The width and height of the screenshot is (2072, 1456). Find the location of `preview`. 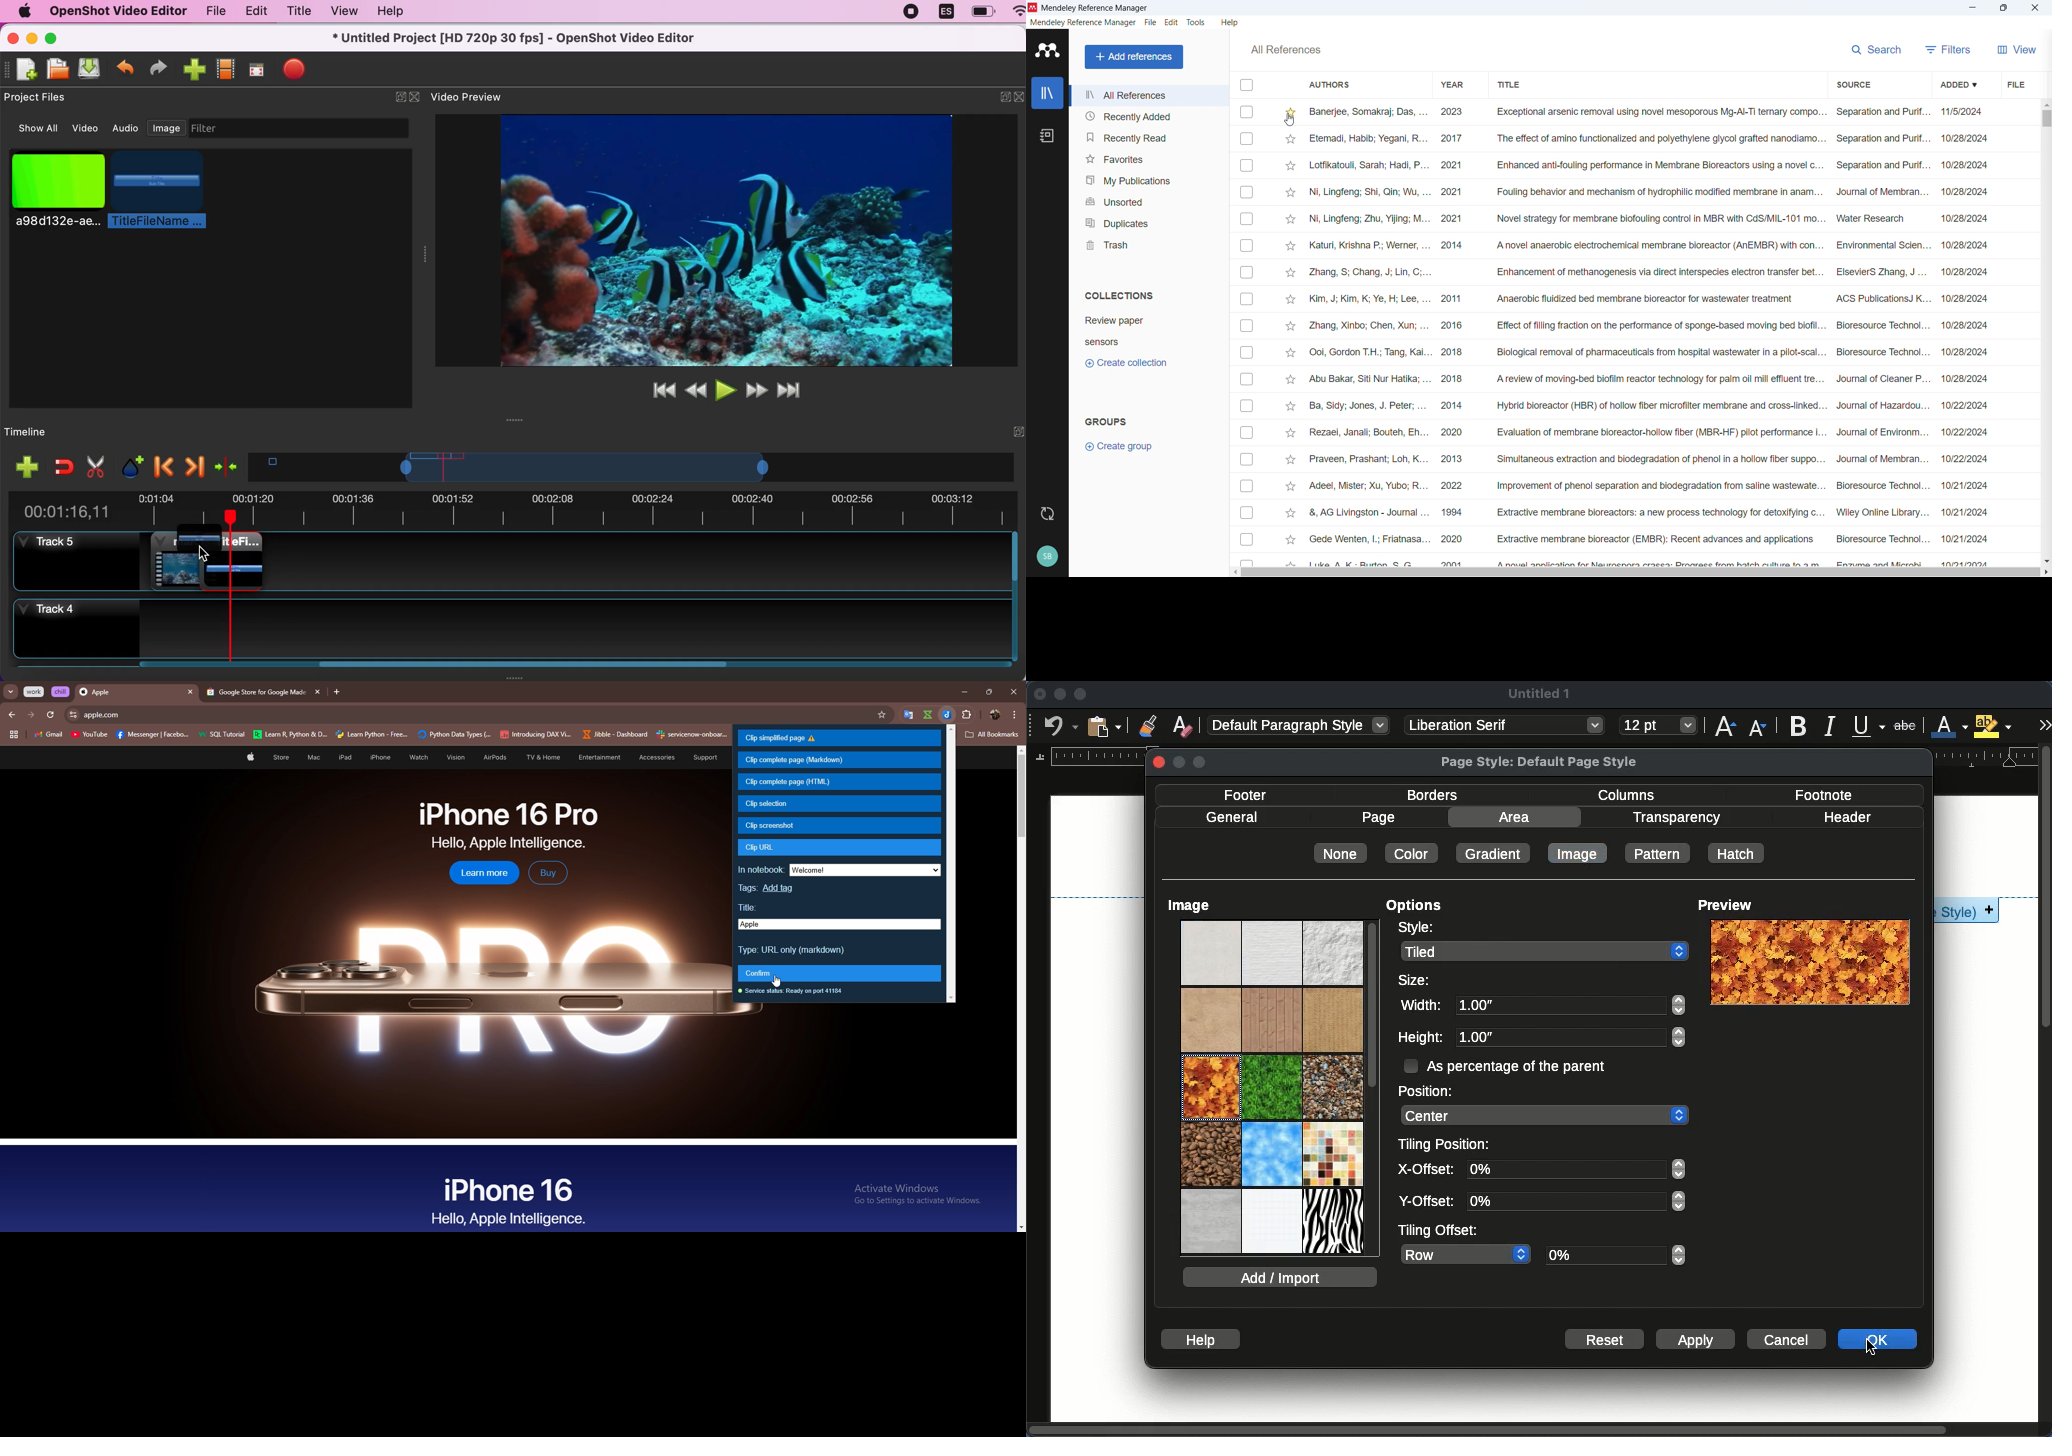

preview is located at coordinates (1728, 905).